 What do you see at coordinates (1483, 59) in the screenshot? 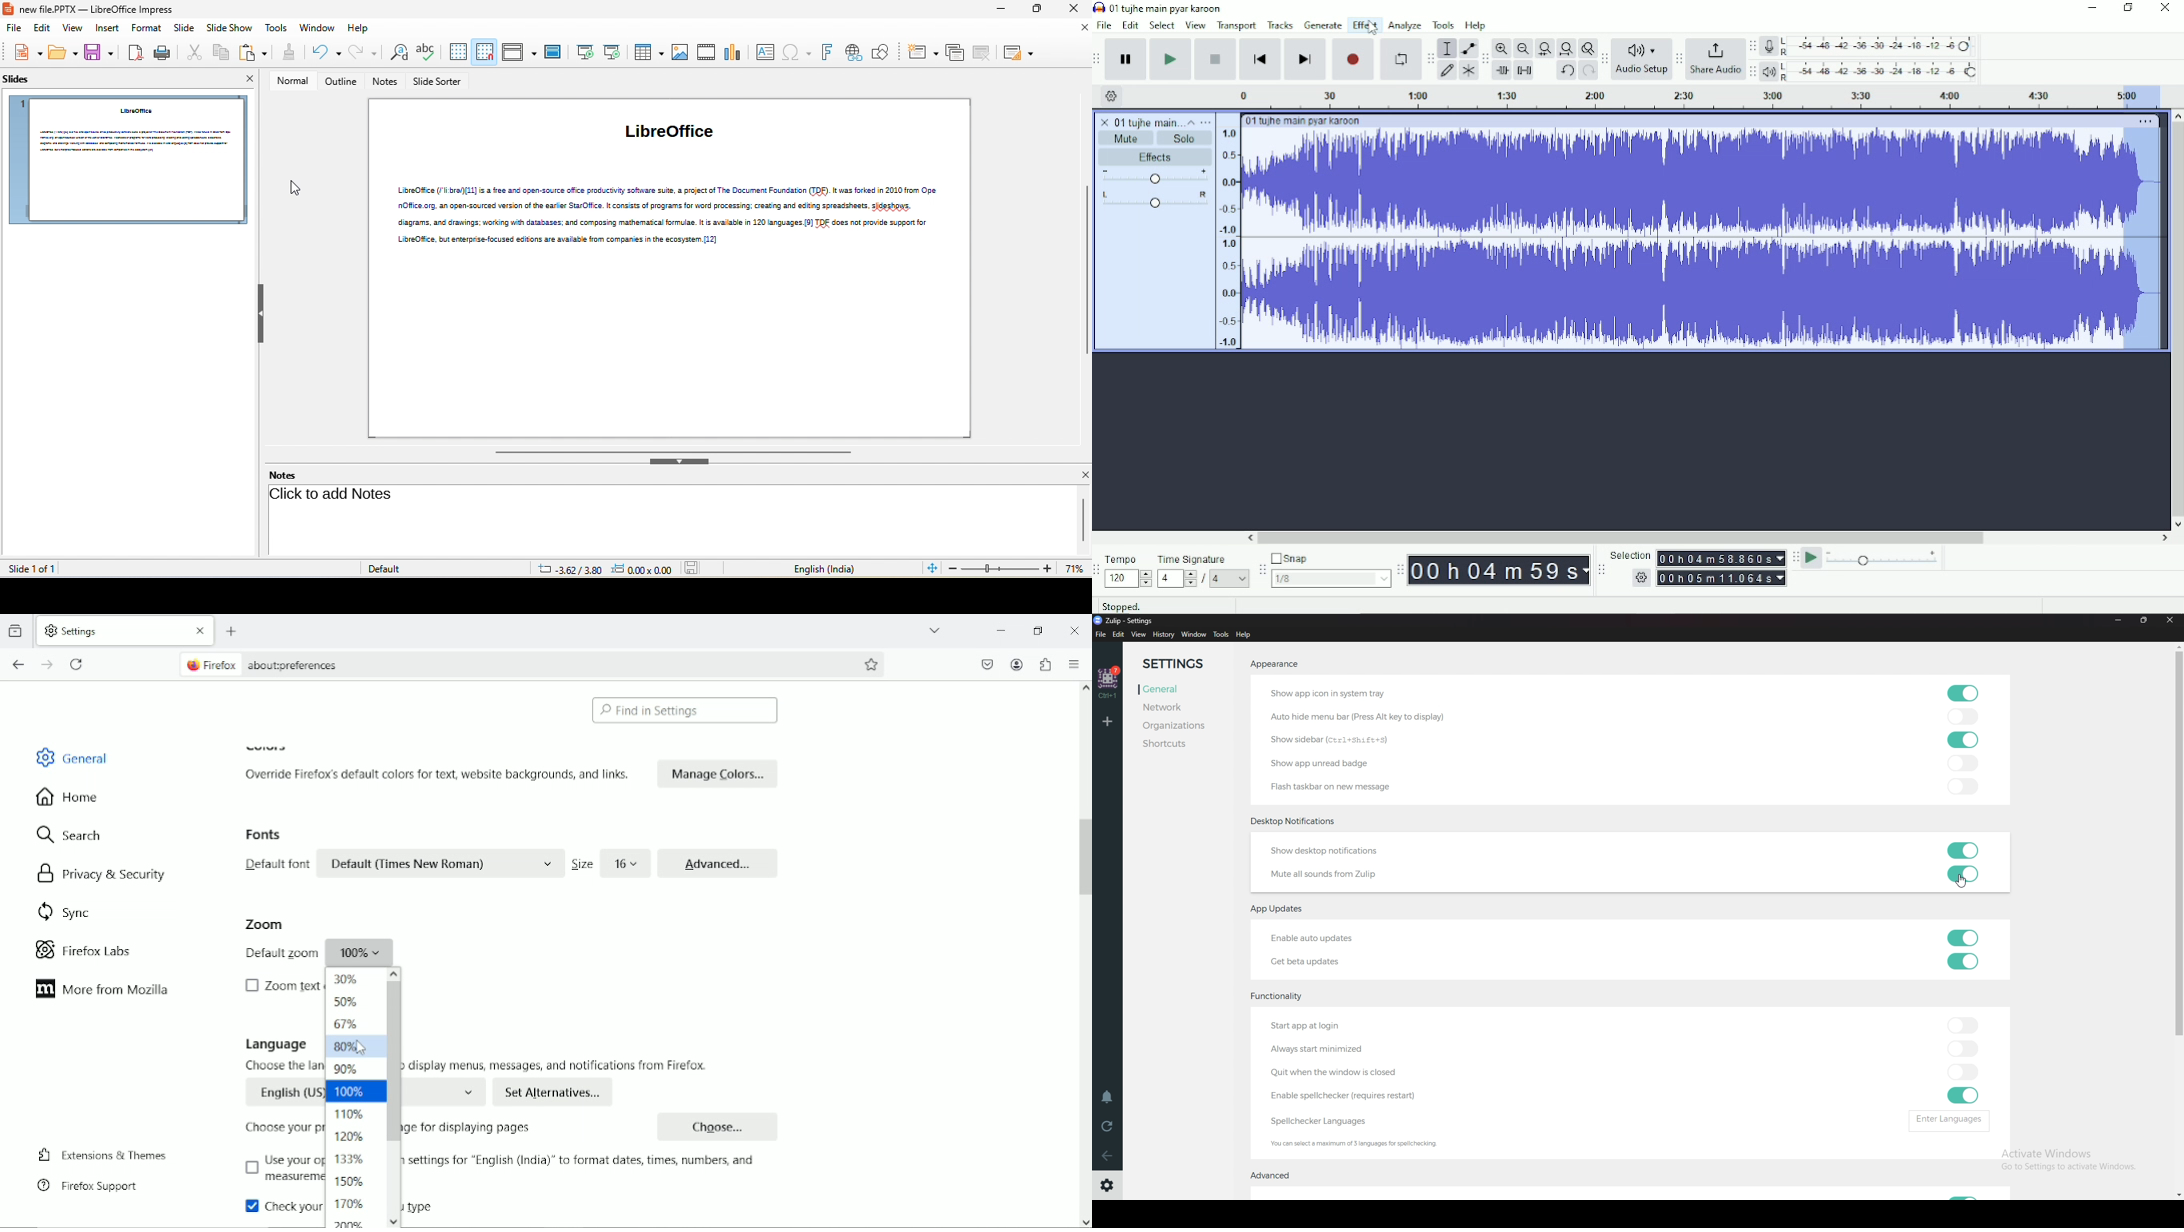
I see `Audacity edit toolbar` at bounding box center [1483, 59].